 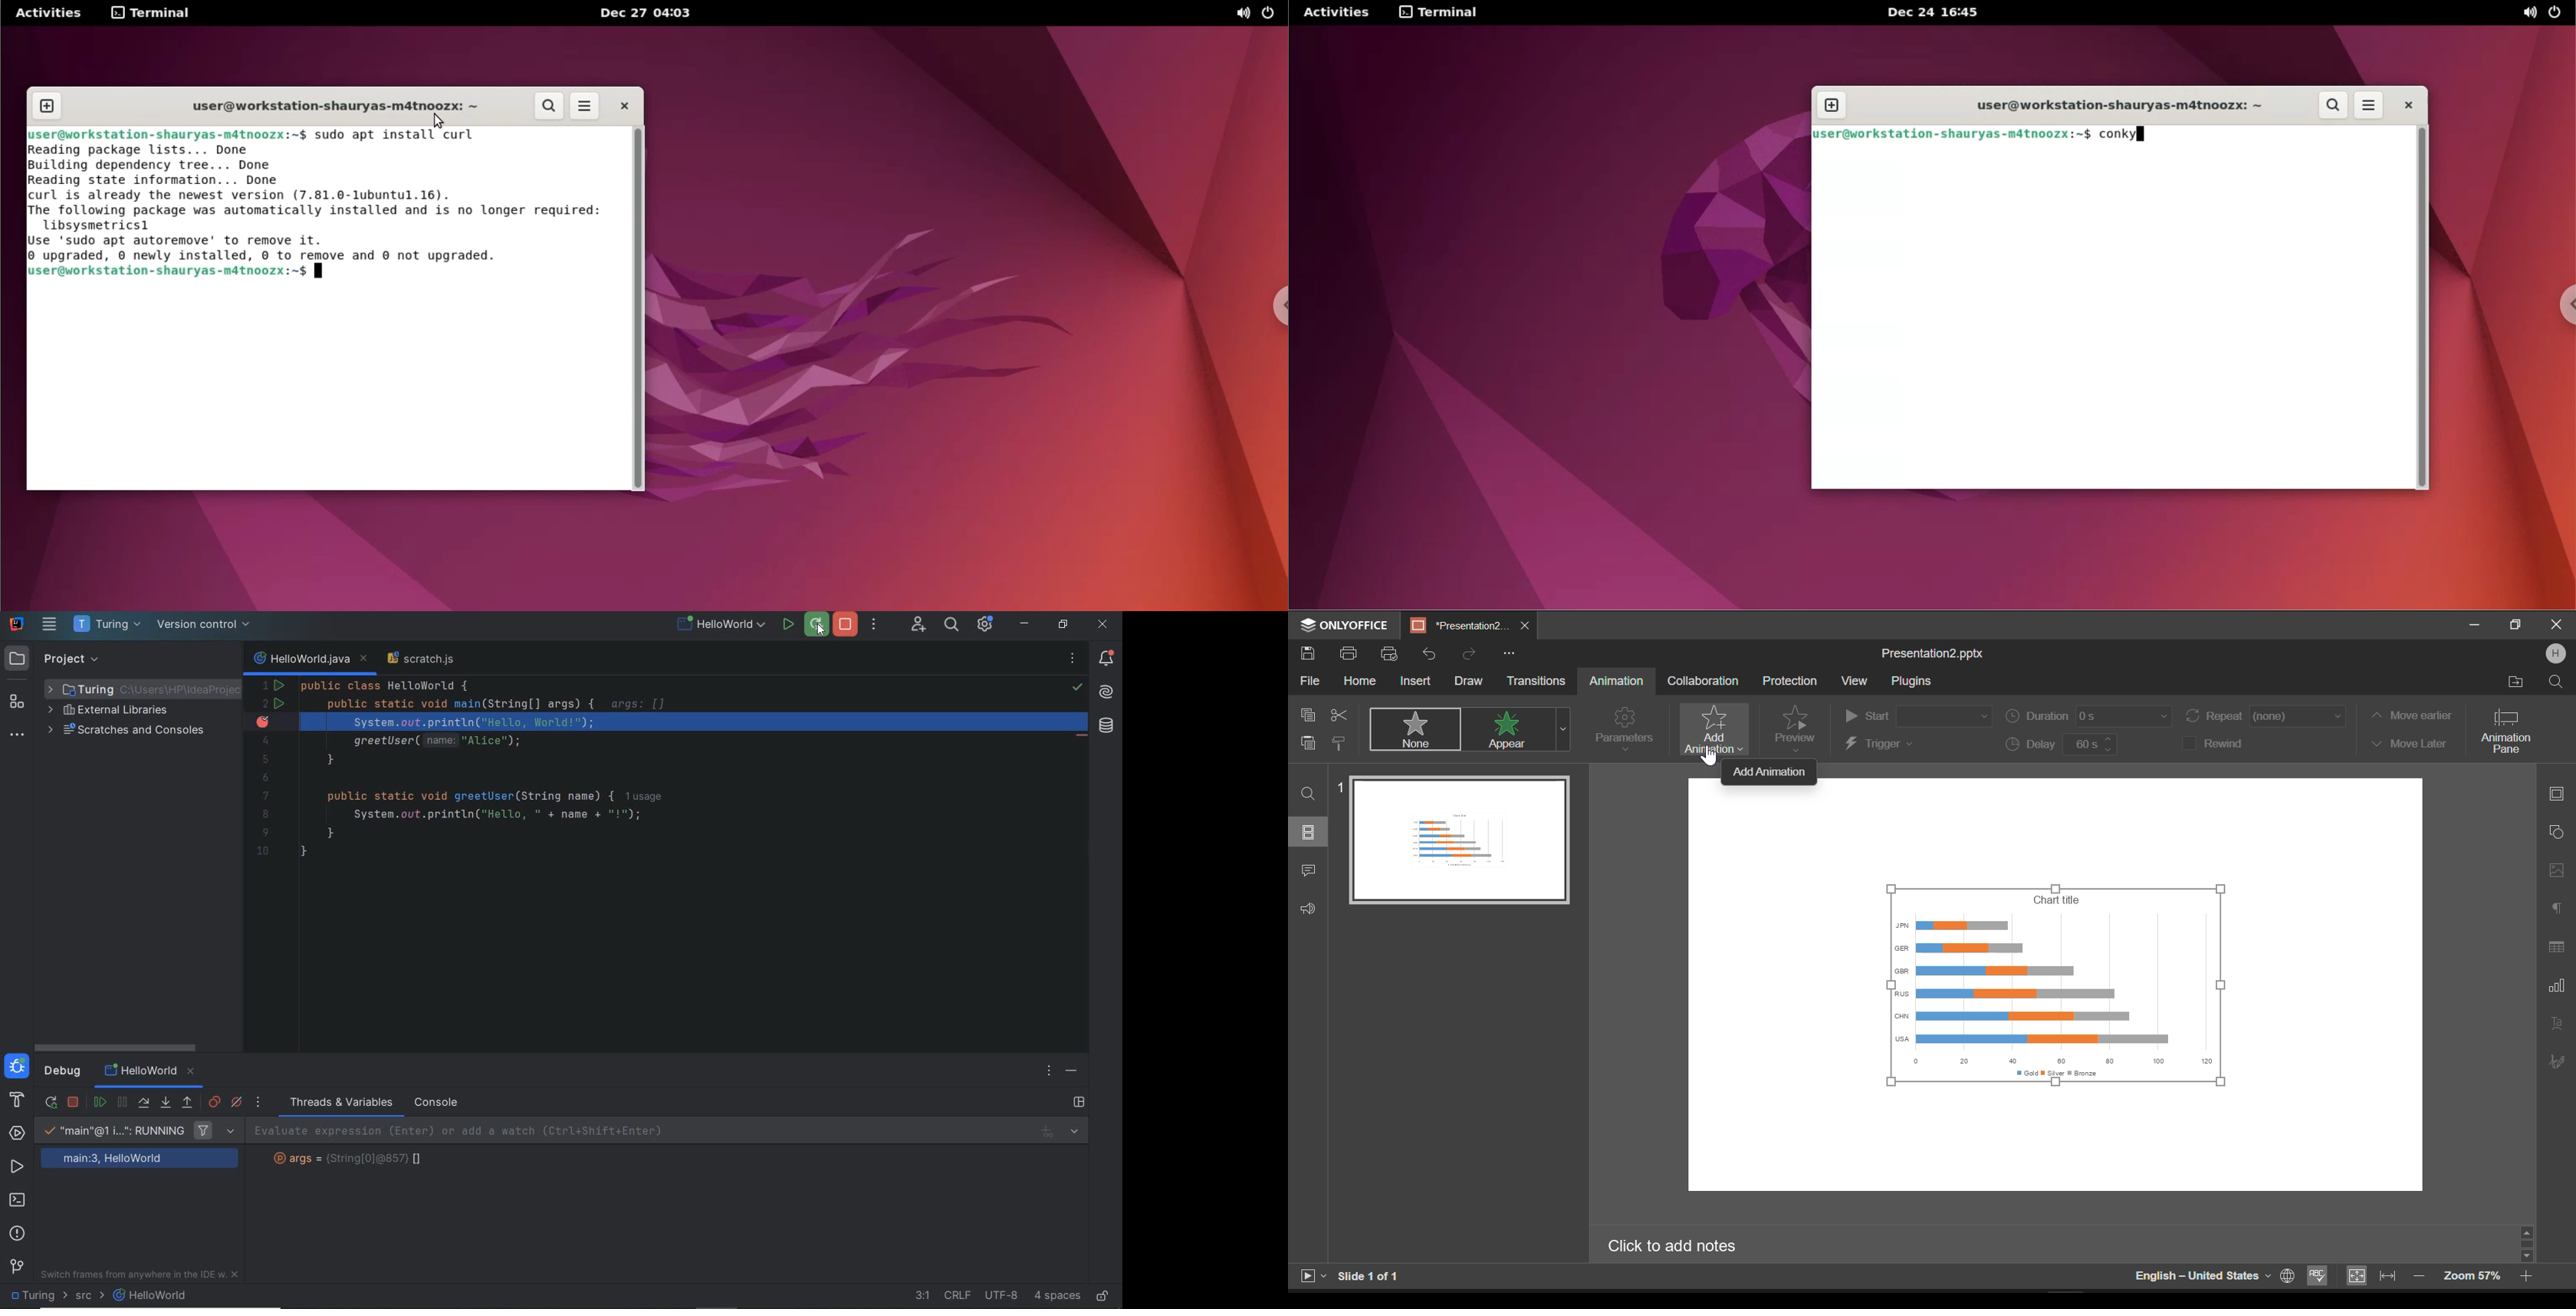 What do you see at coordinates (1309, 832) in the screenshot?
I see `Slides` at bounding box center [1309, 832].